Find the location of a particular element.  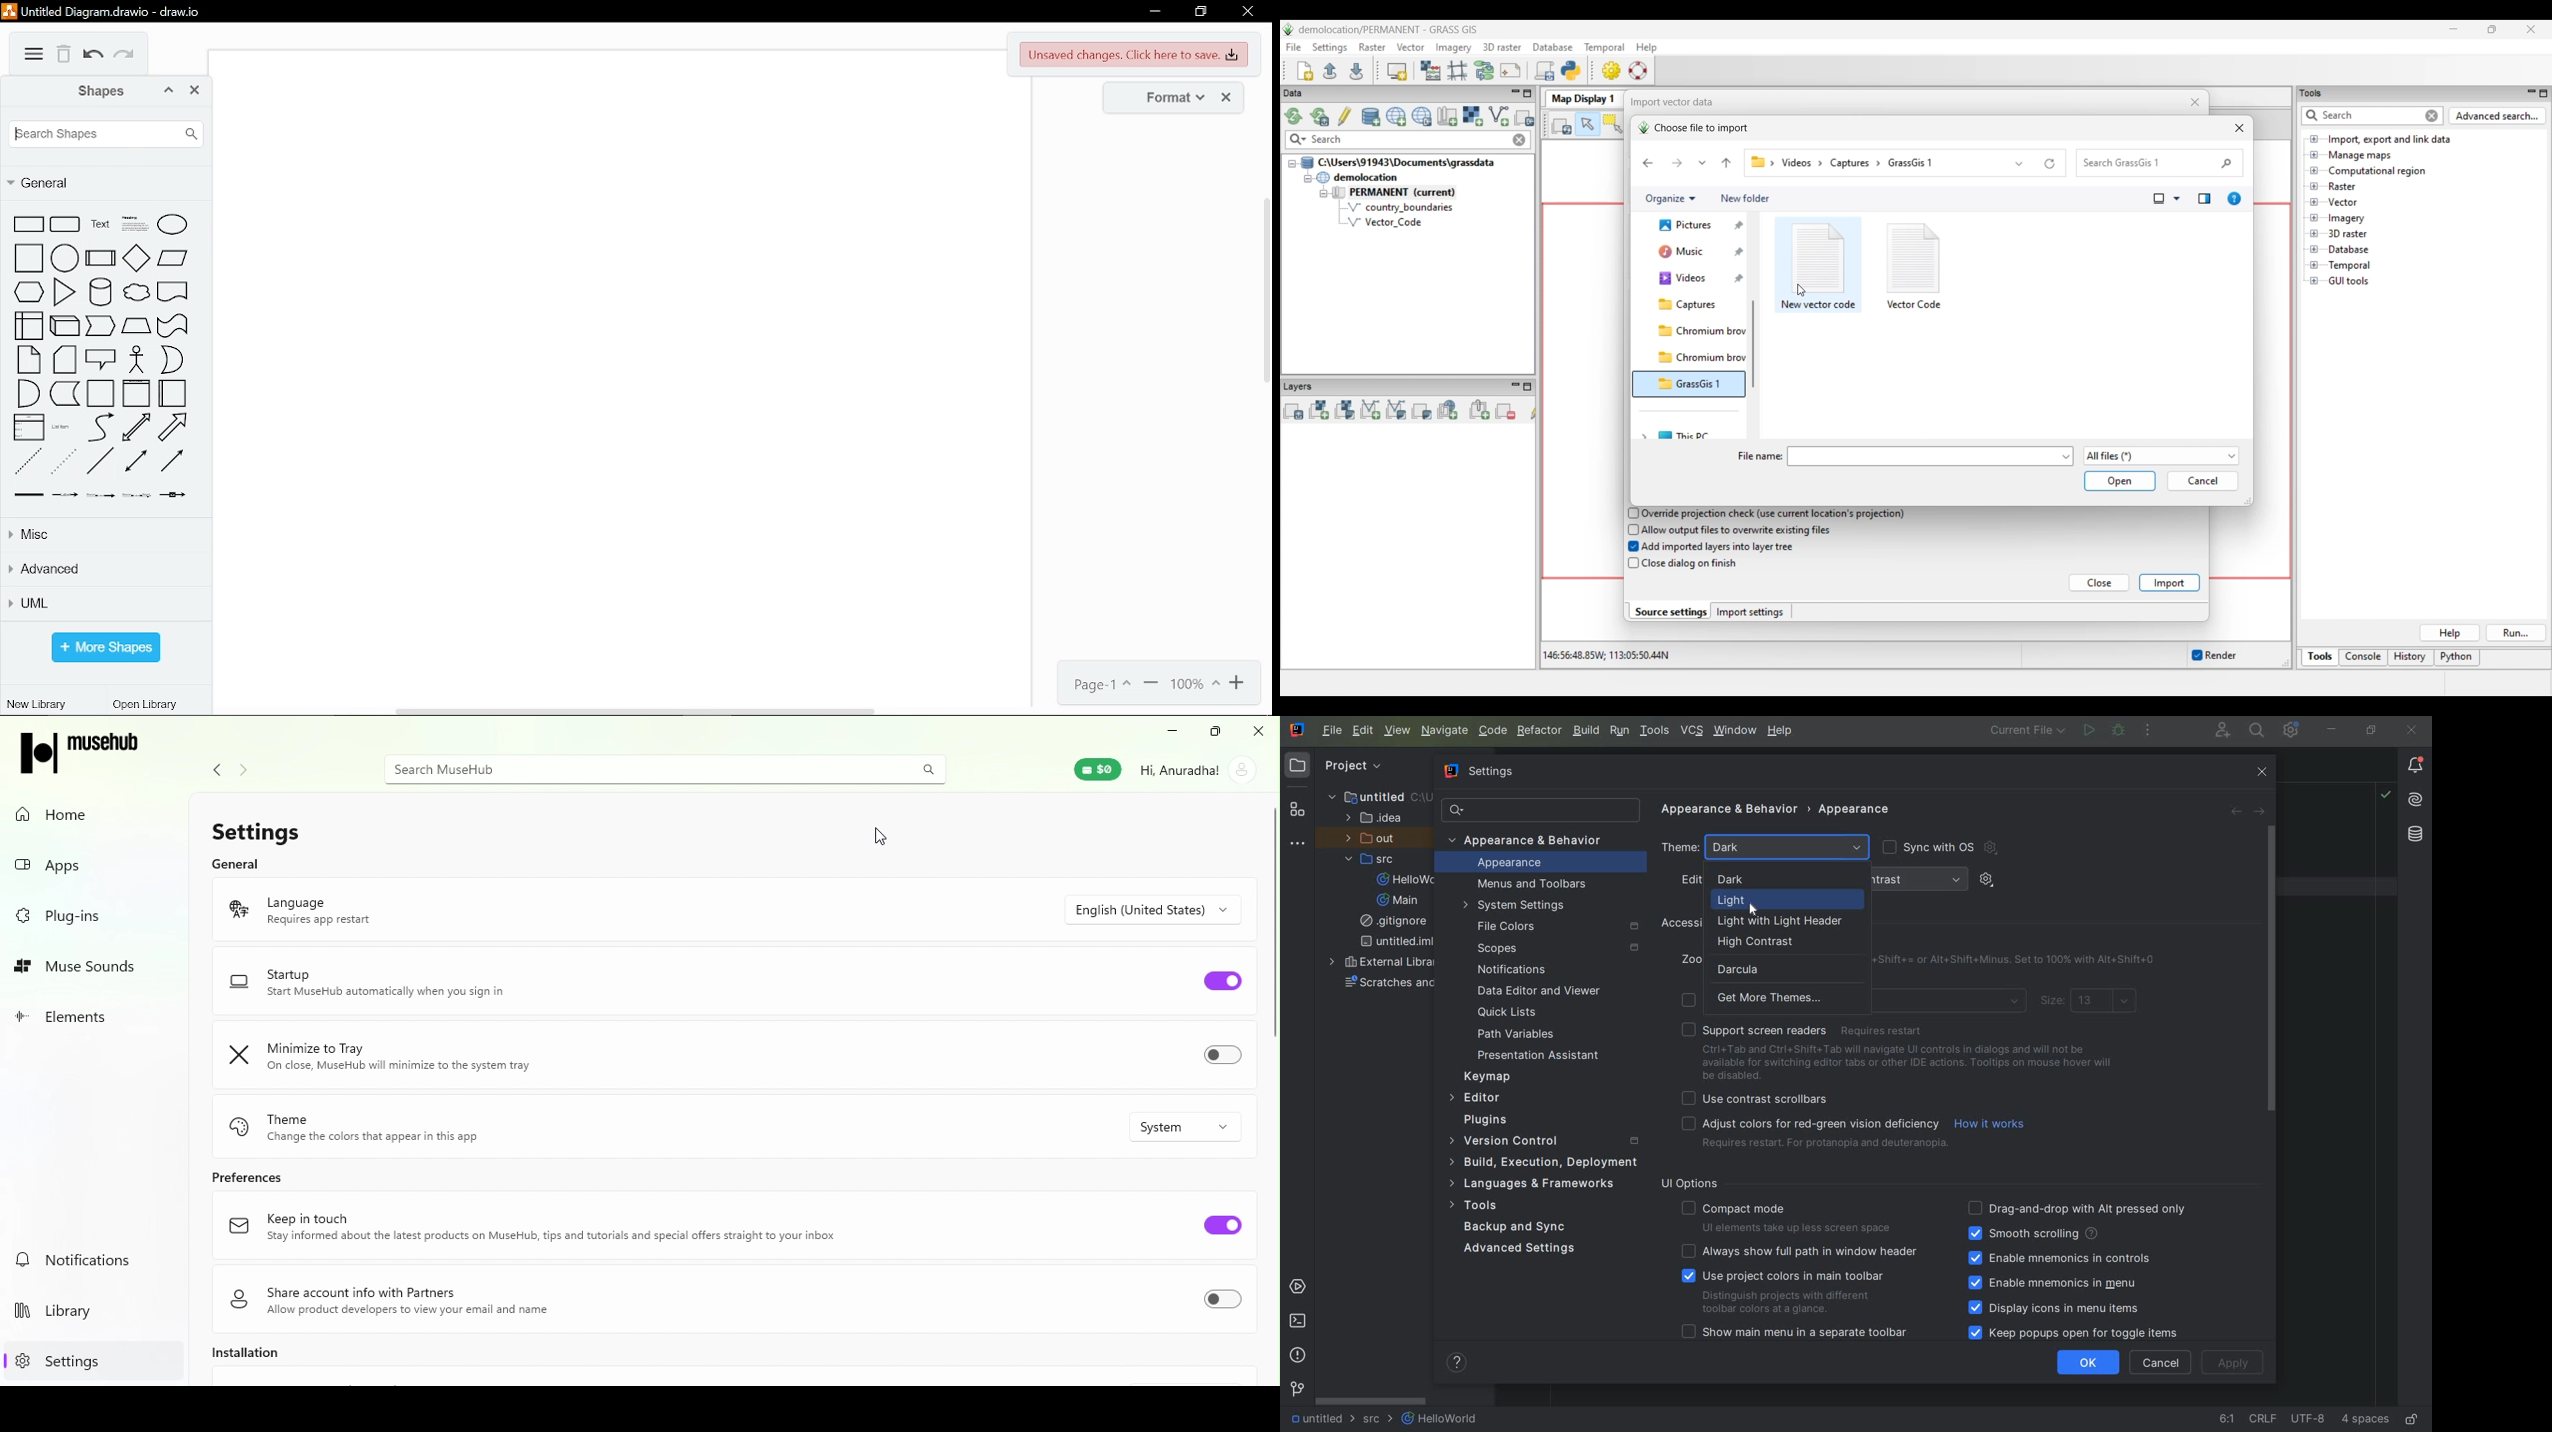

connector with label is located at coordinates (66, 495).